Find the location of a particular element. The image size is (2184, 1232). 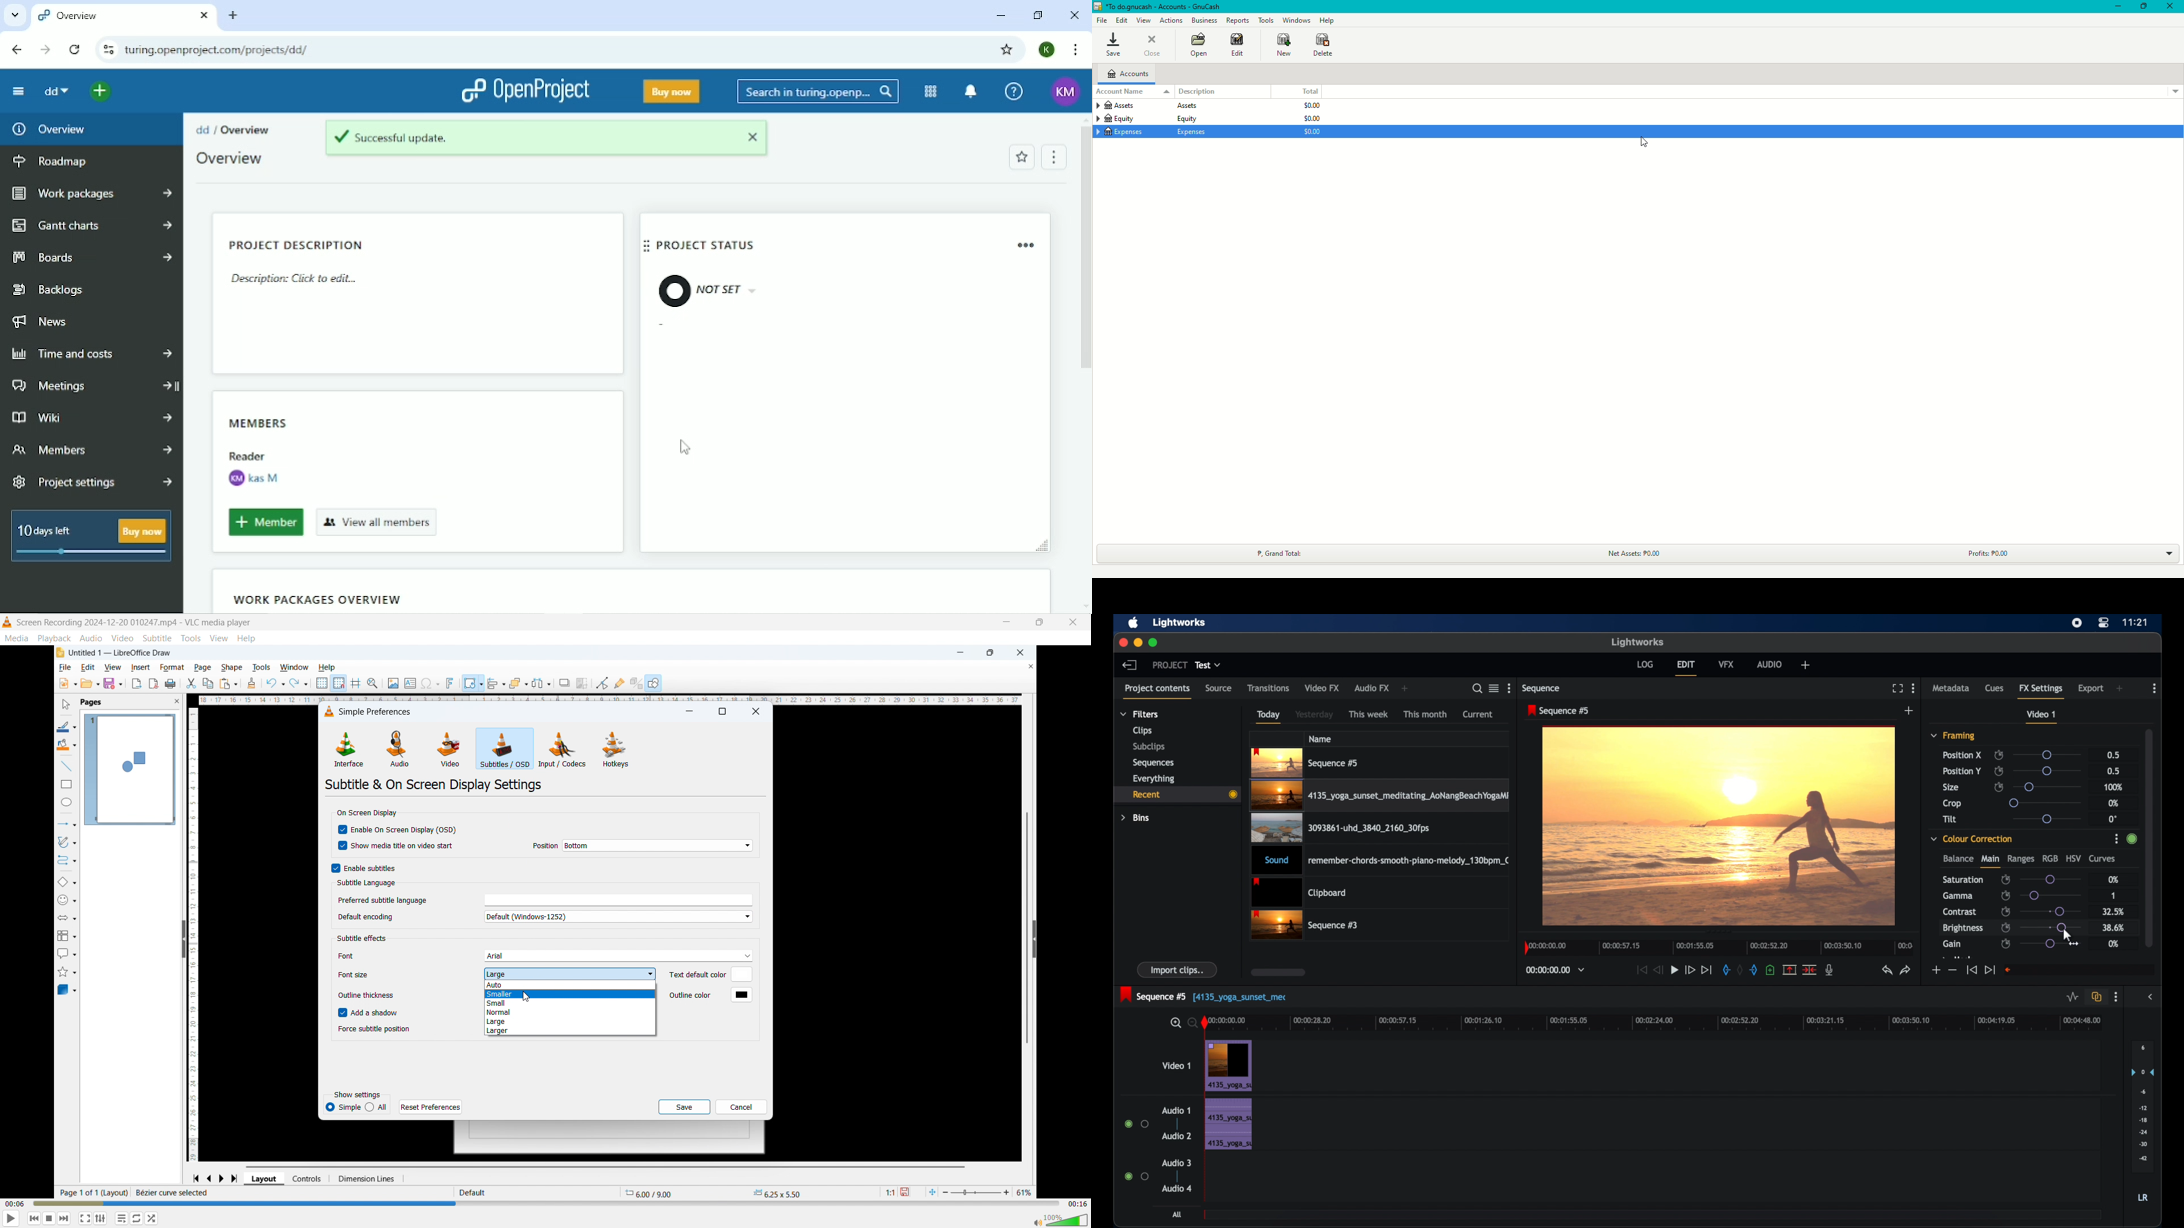

save is located at coordinates (685, 1107).